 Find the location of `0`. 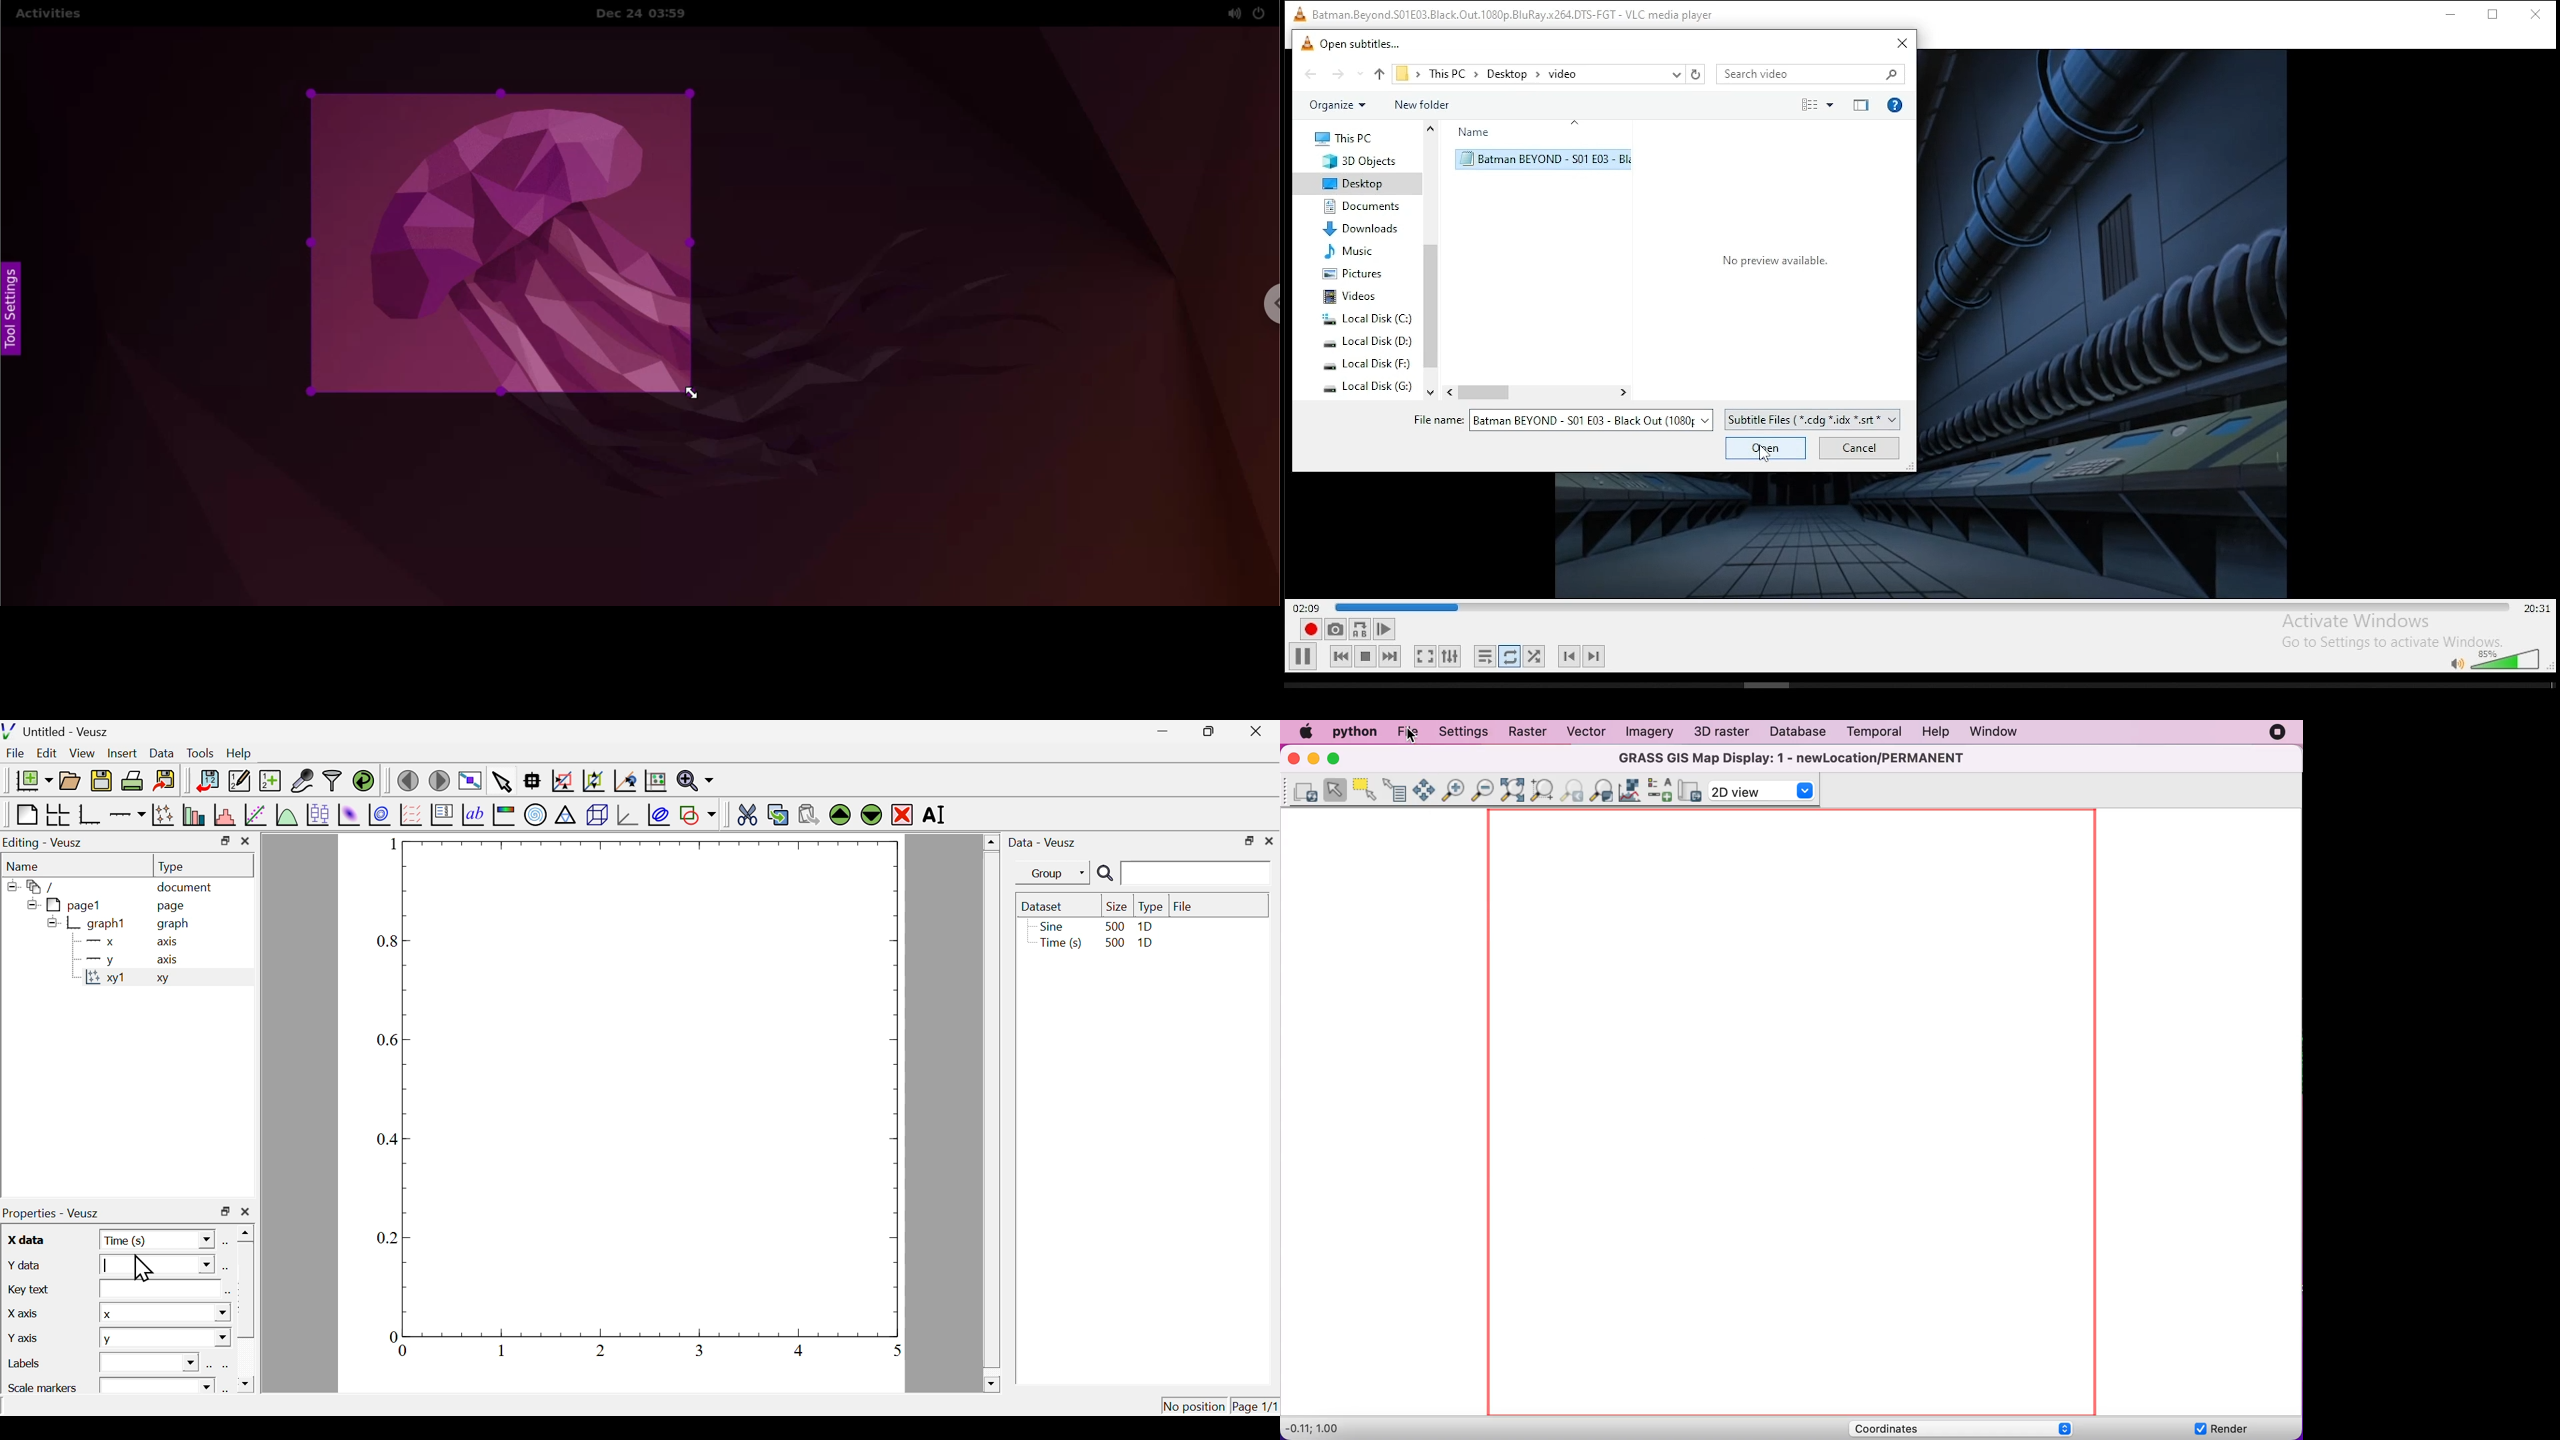

0 is located at coordinates (405, 1351).